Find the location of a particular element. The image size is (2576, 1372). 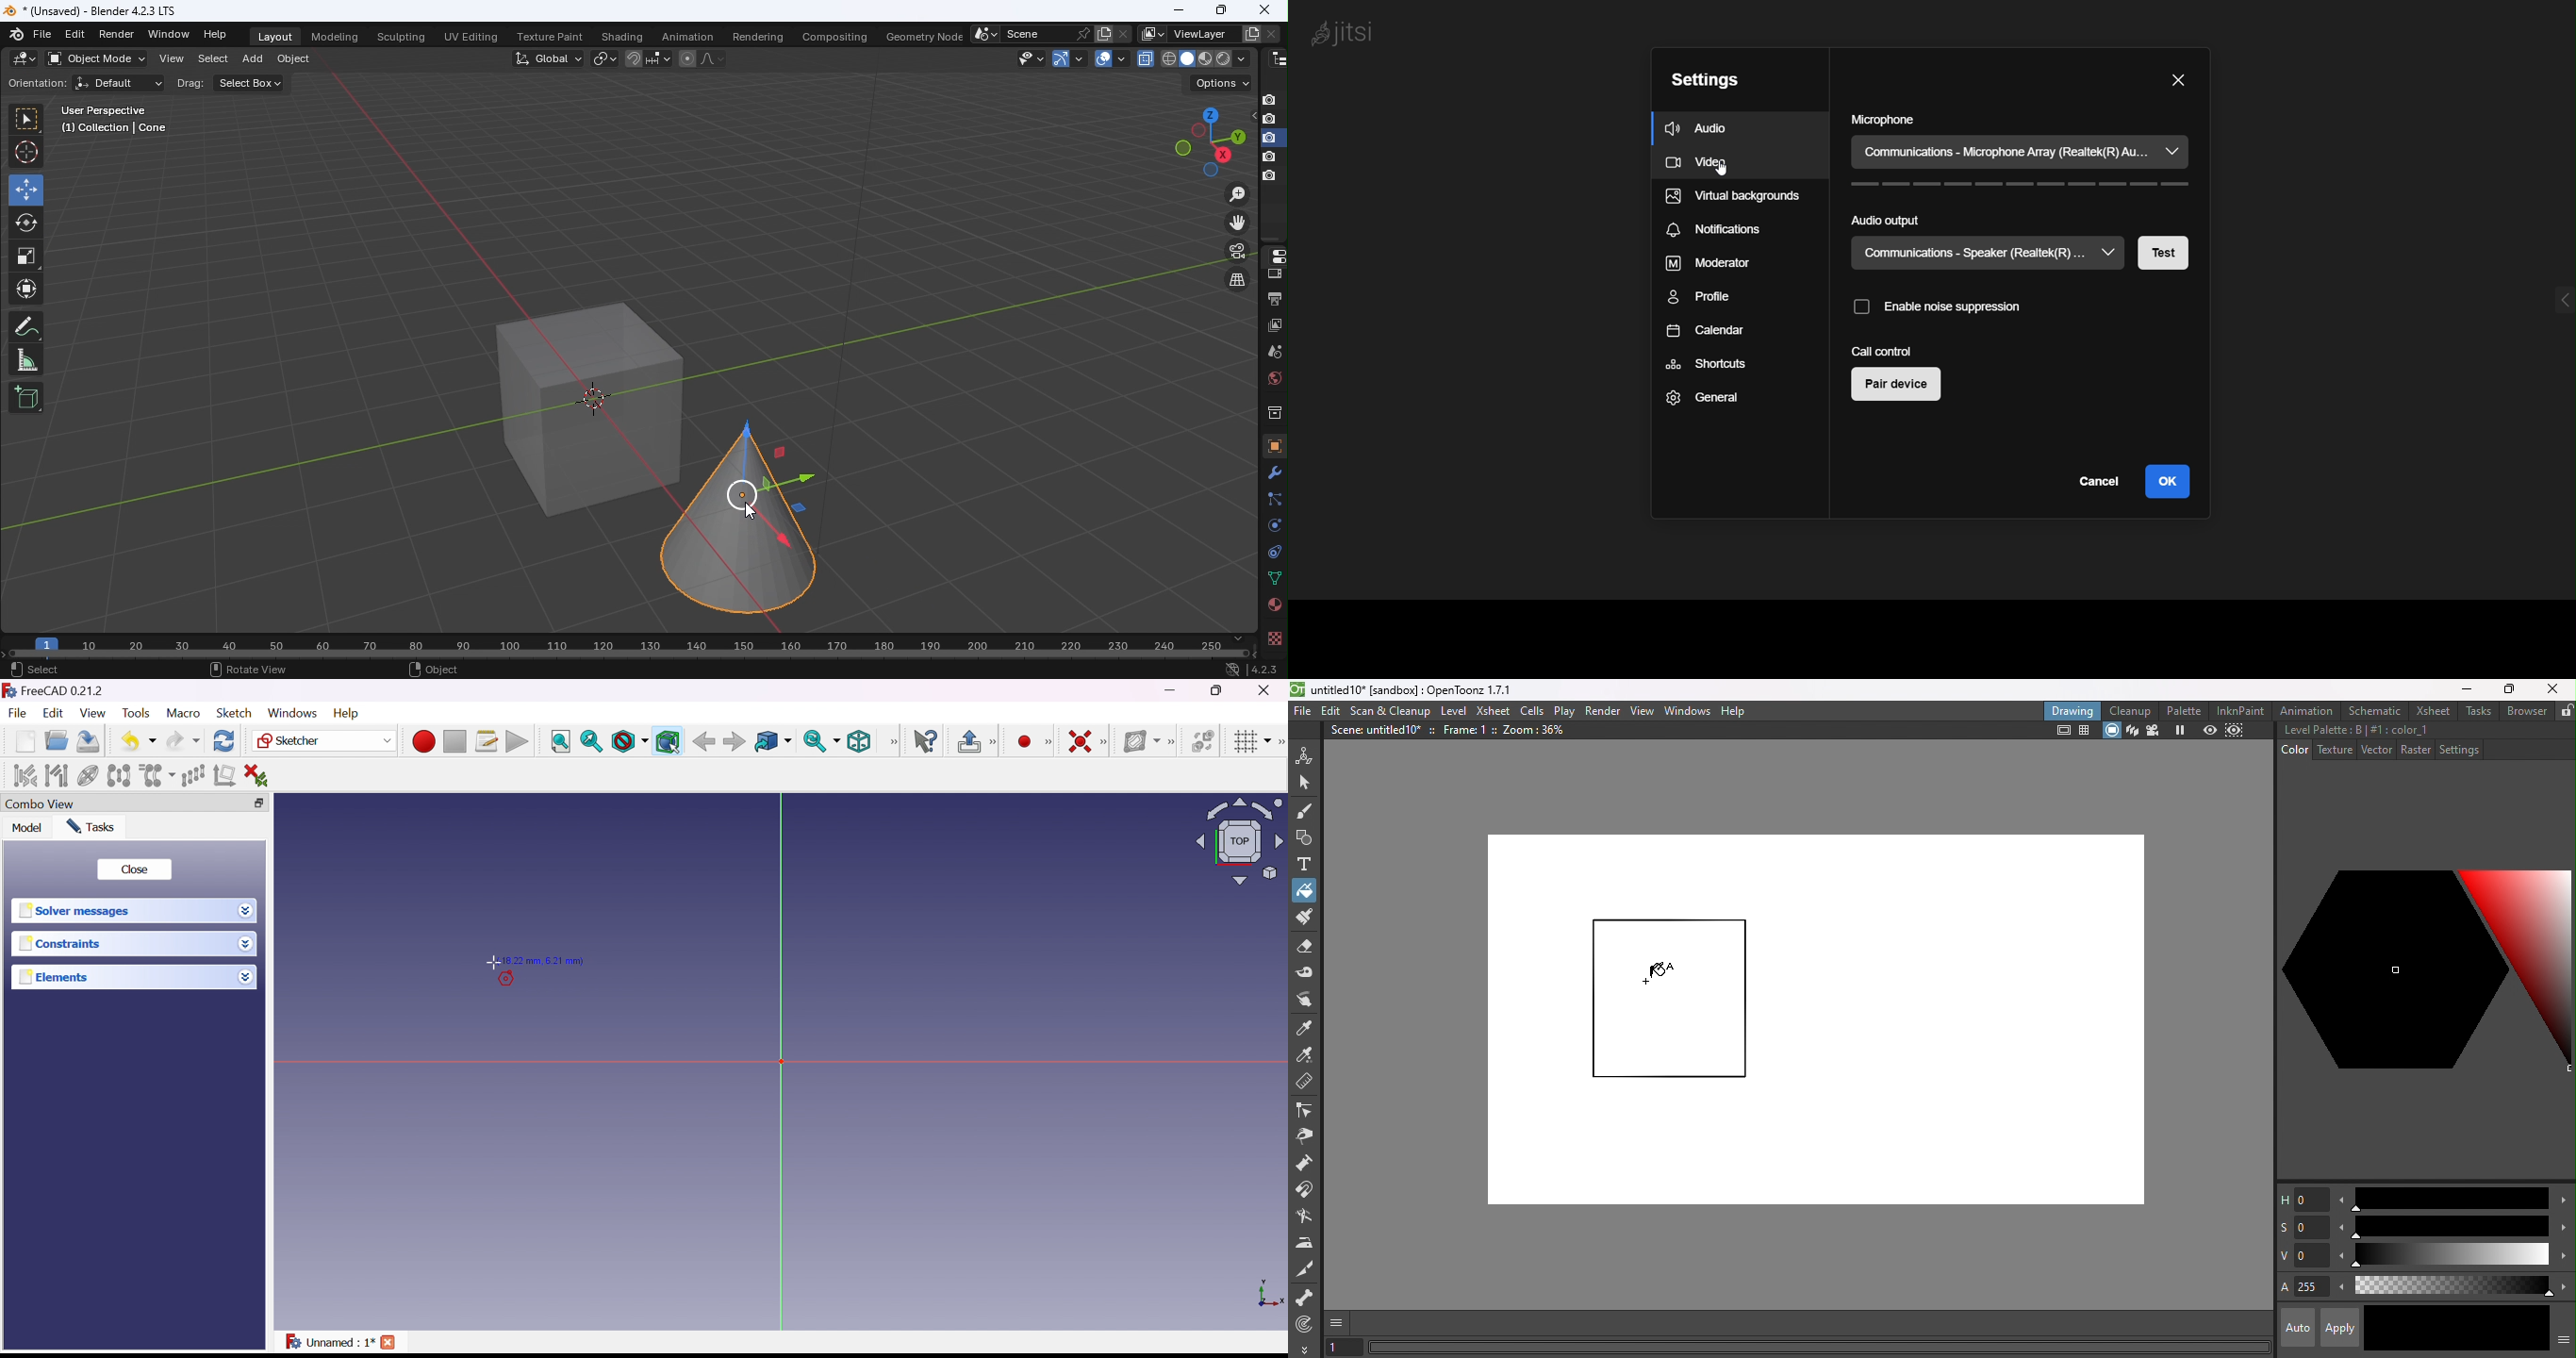

Physics is located at coordinates (1272, 524).